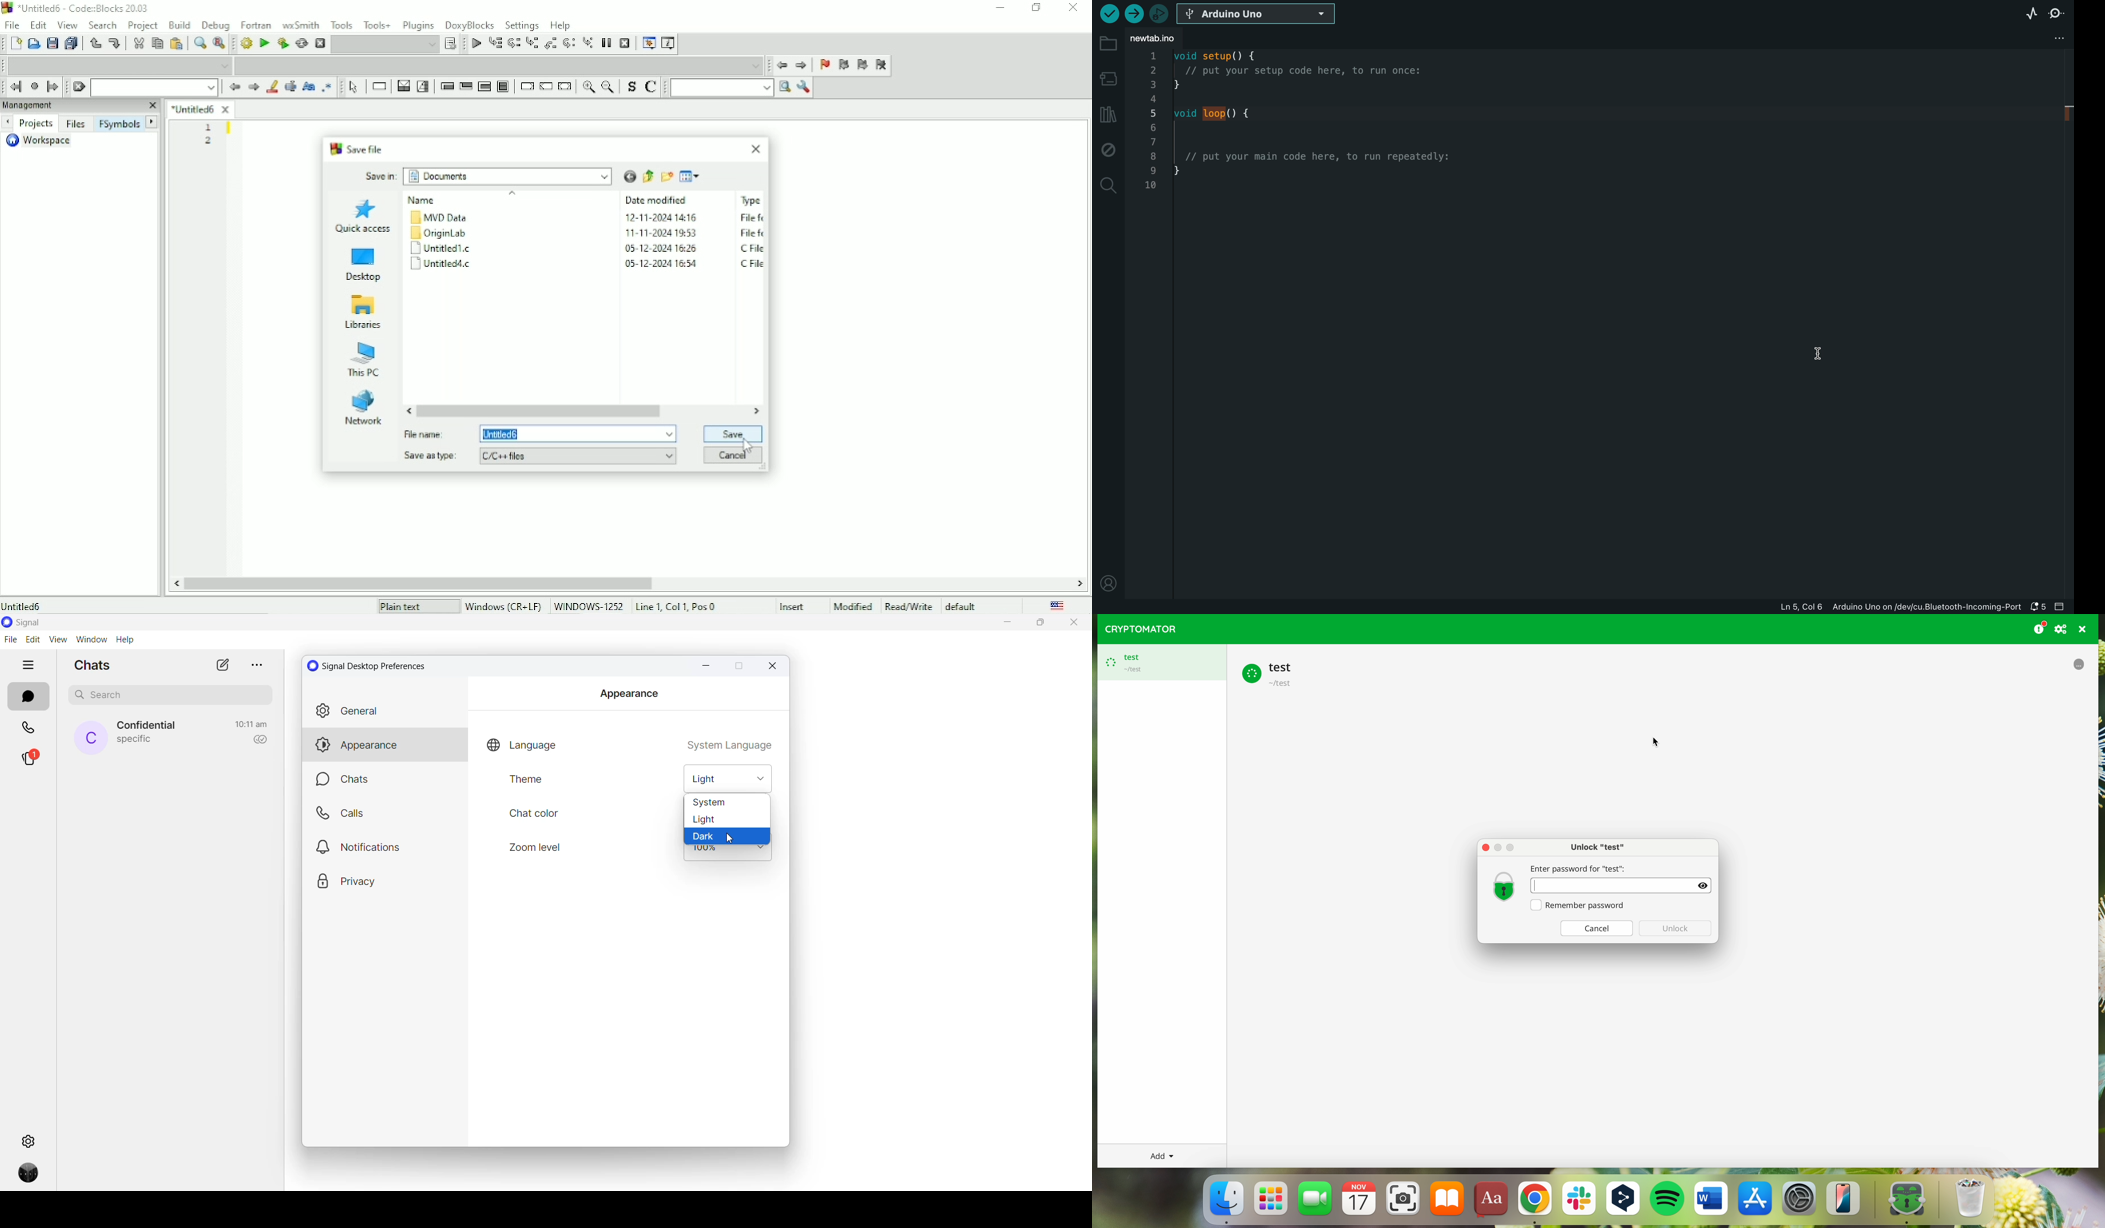  What do you see at coordinates (513, 44) in the screenshot?
I see `Next line` at bounding box center [513, 44].